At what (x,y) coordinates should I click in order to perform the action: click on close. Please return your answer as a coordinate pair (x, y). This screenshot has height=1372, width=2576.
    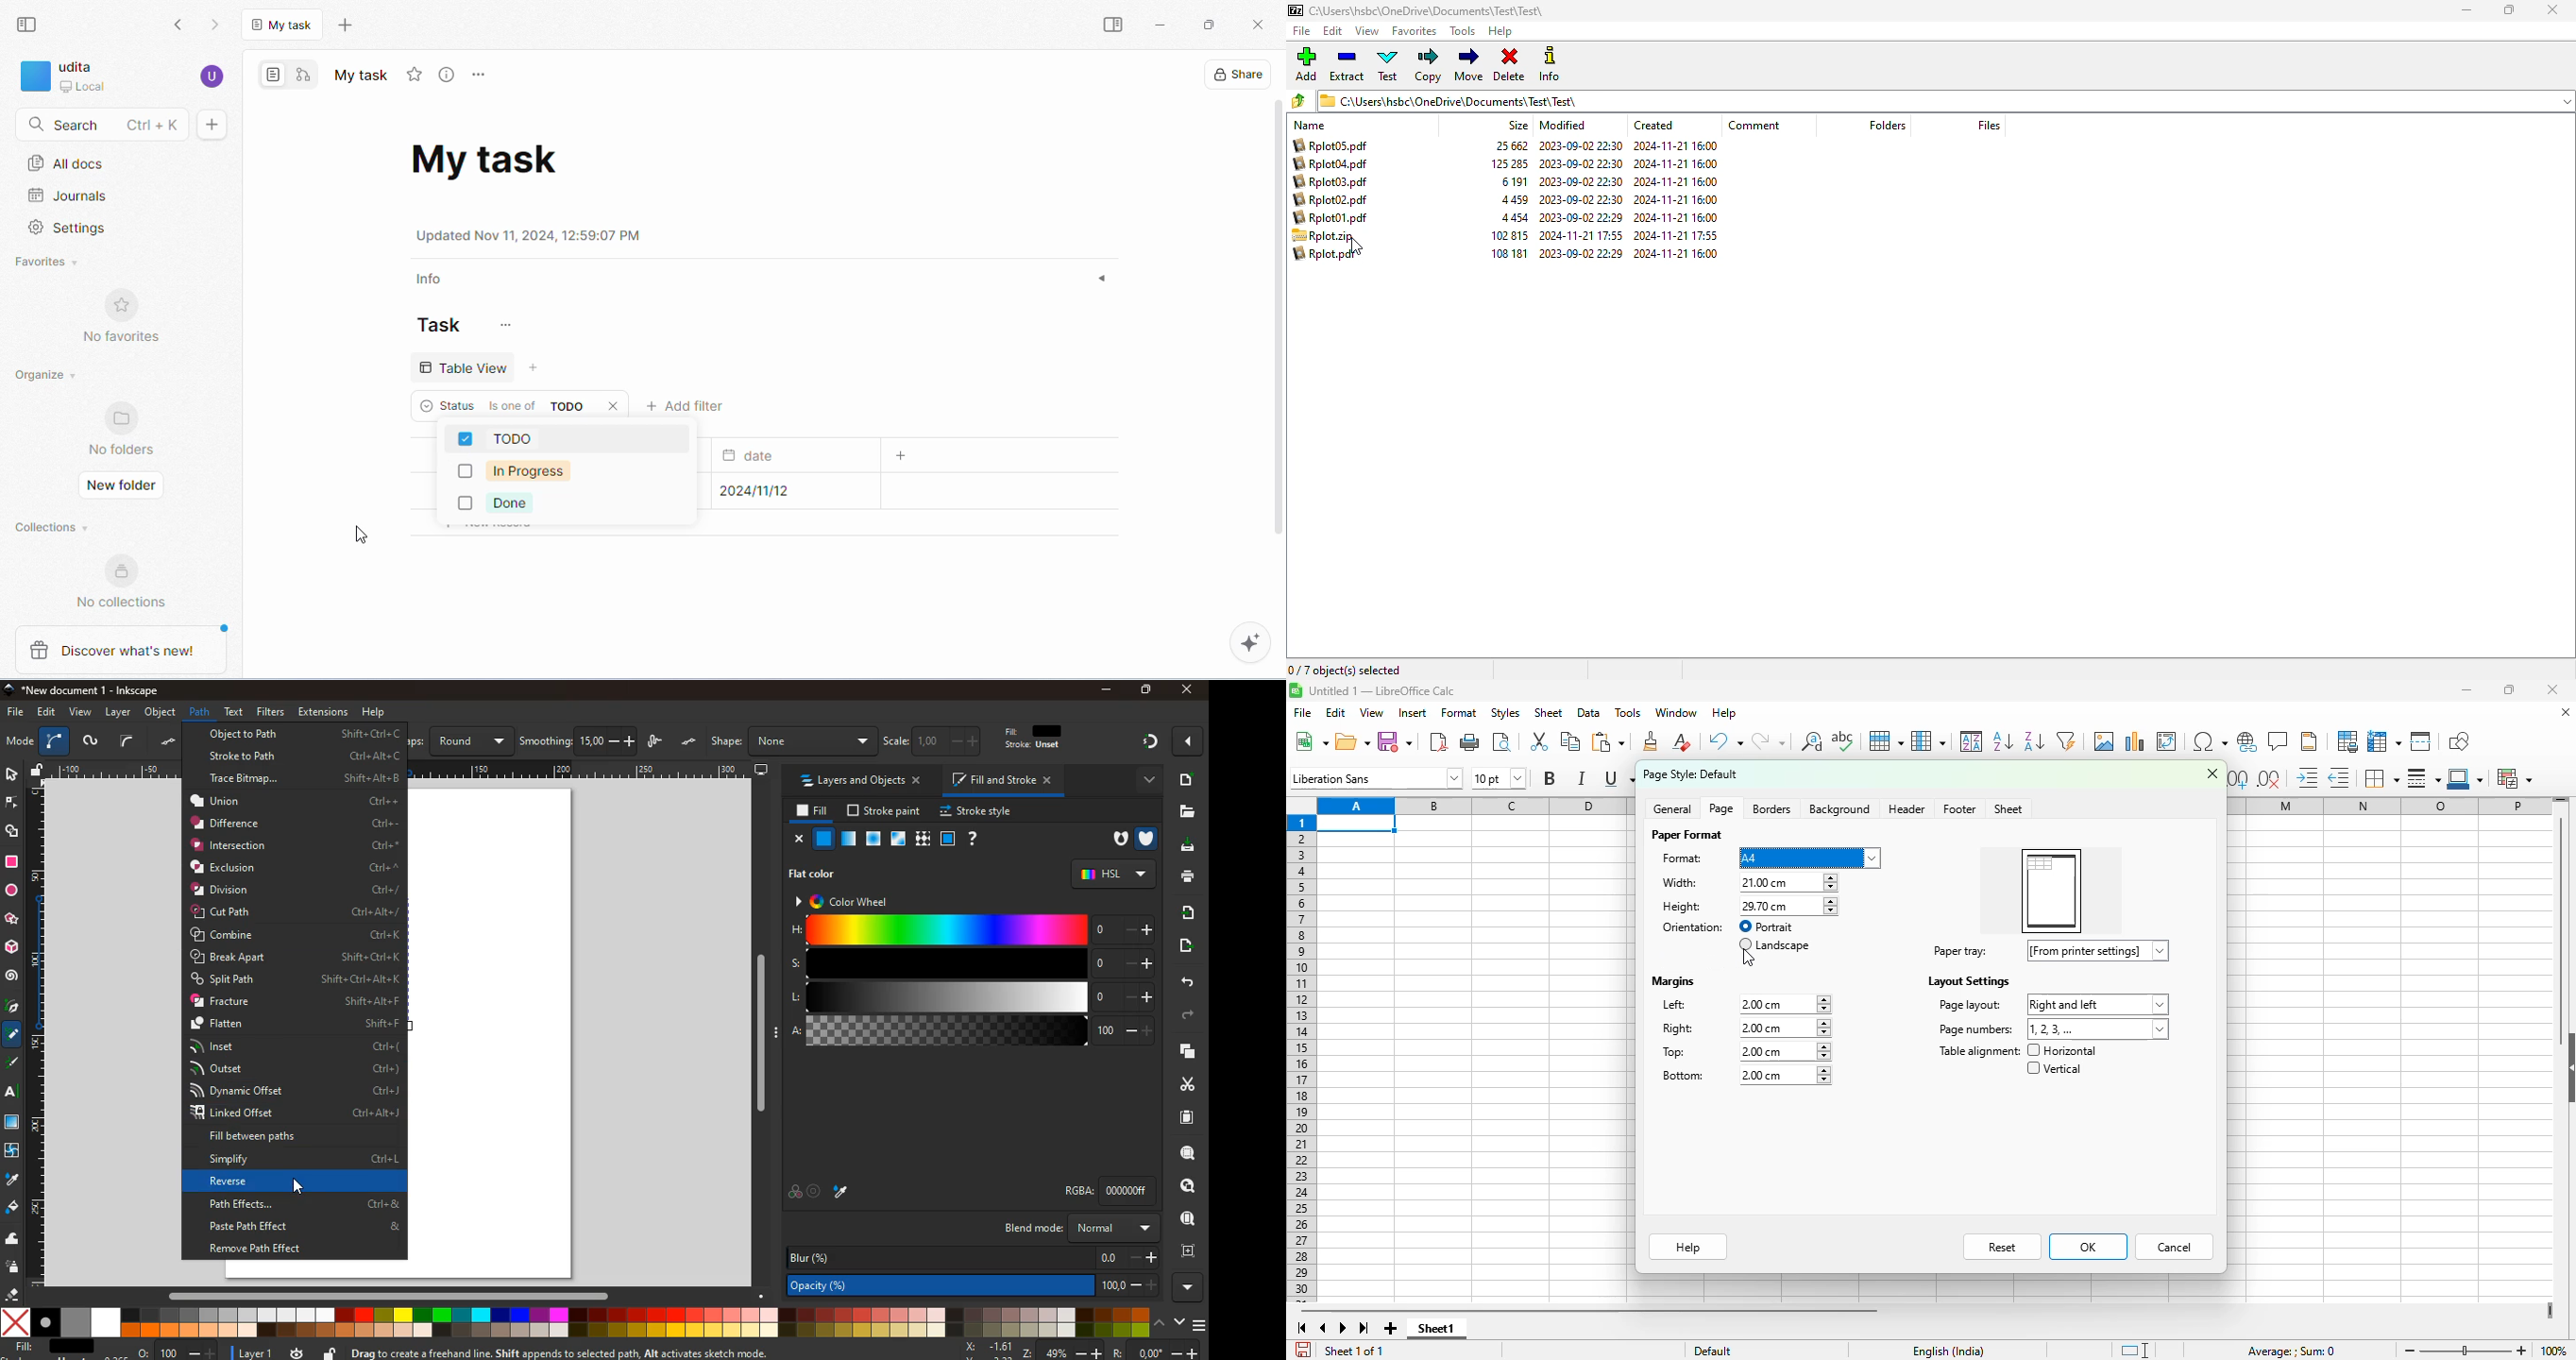
    Looking at the image, I should click on (2553, 10).